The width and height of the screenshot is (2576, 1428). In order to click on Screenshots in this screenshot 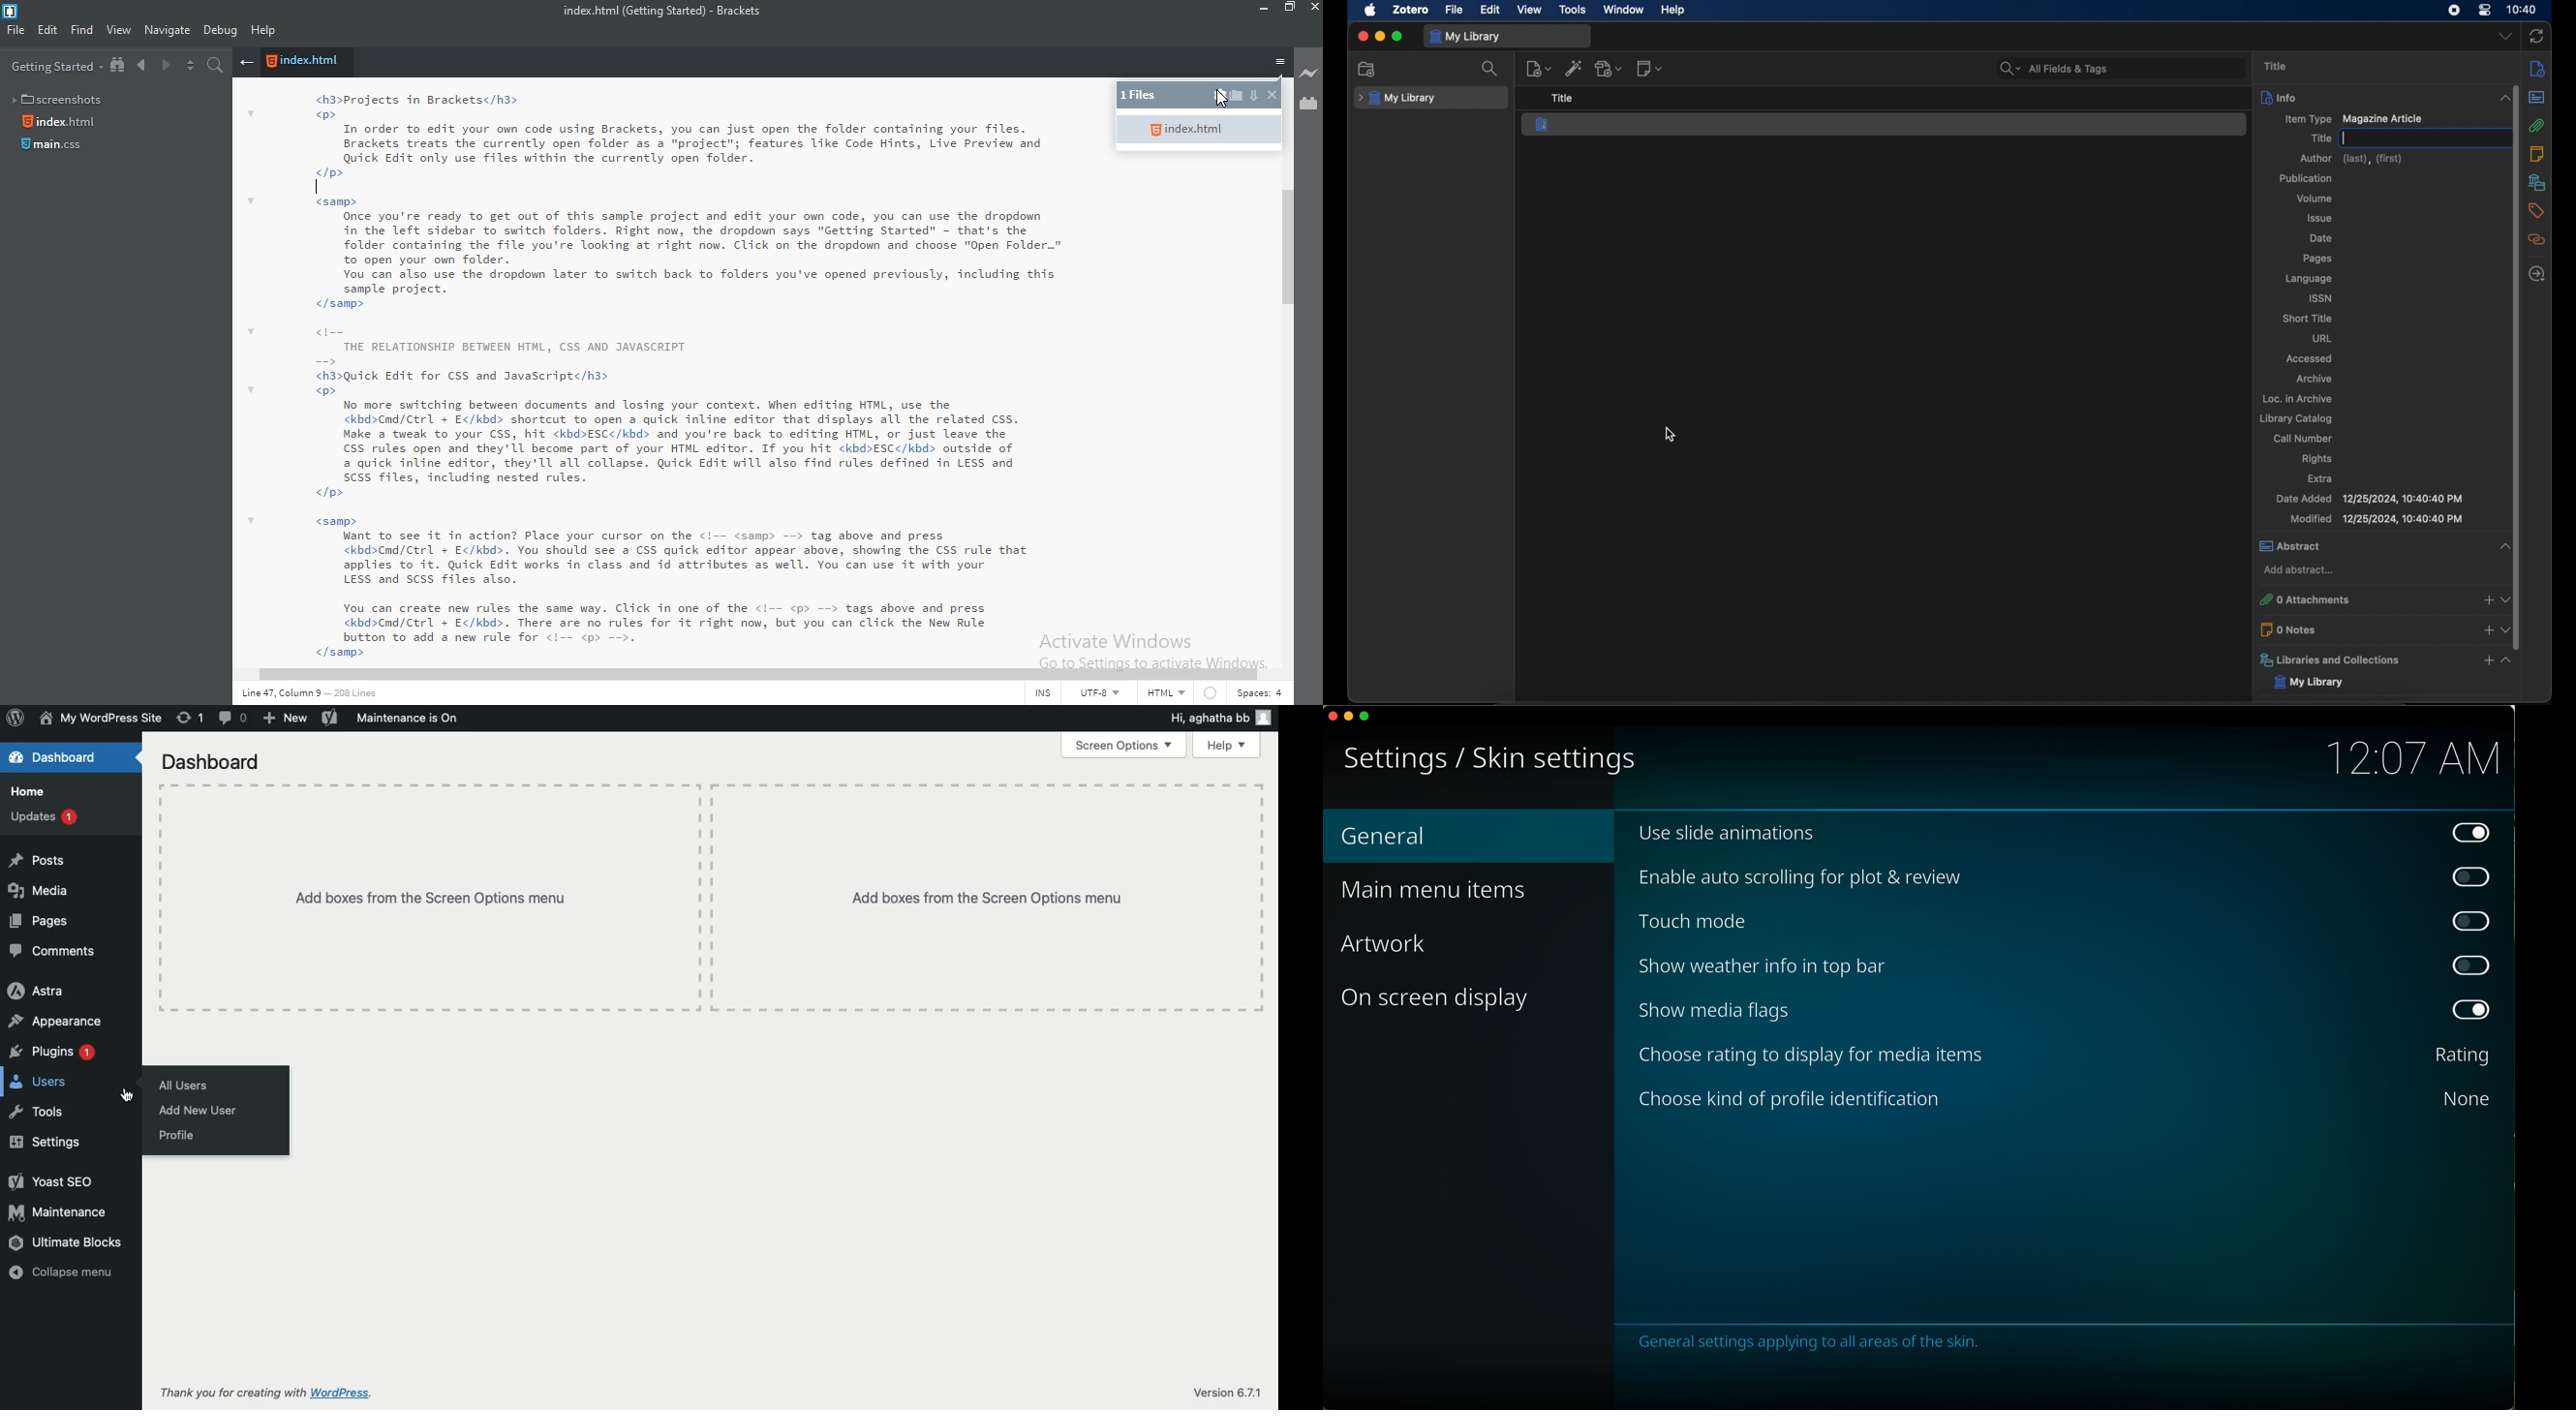, I will do `click(61, 97)`.